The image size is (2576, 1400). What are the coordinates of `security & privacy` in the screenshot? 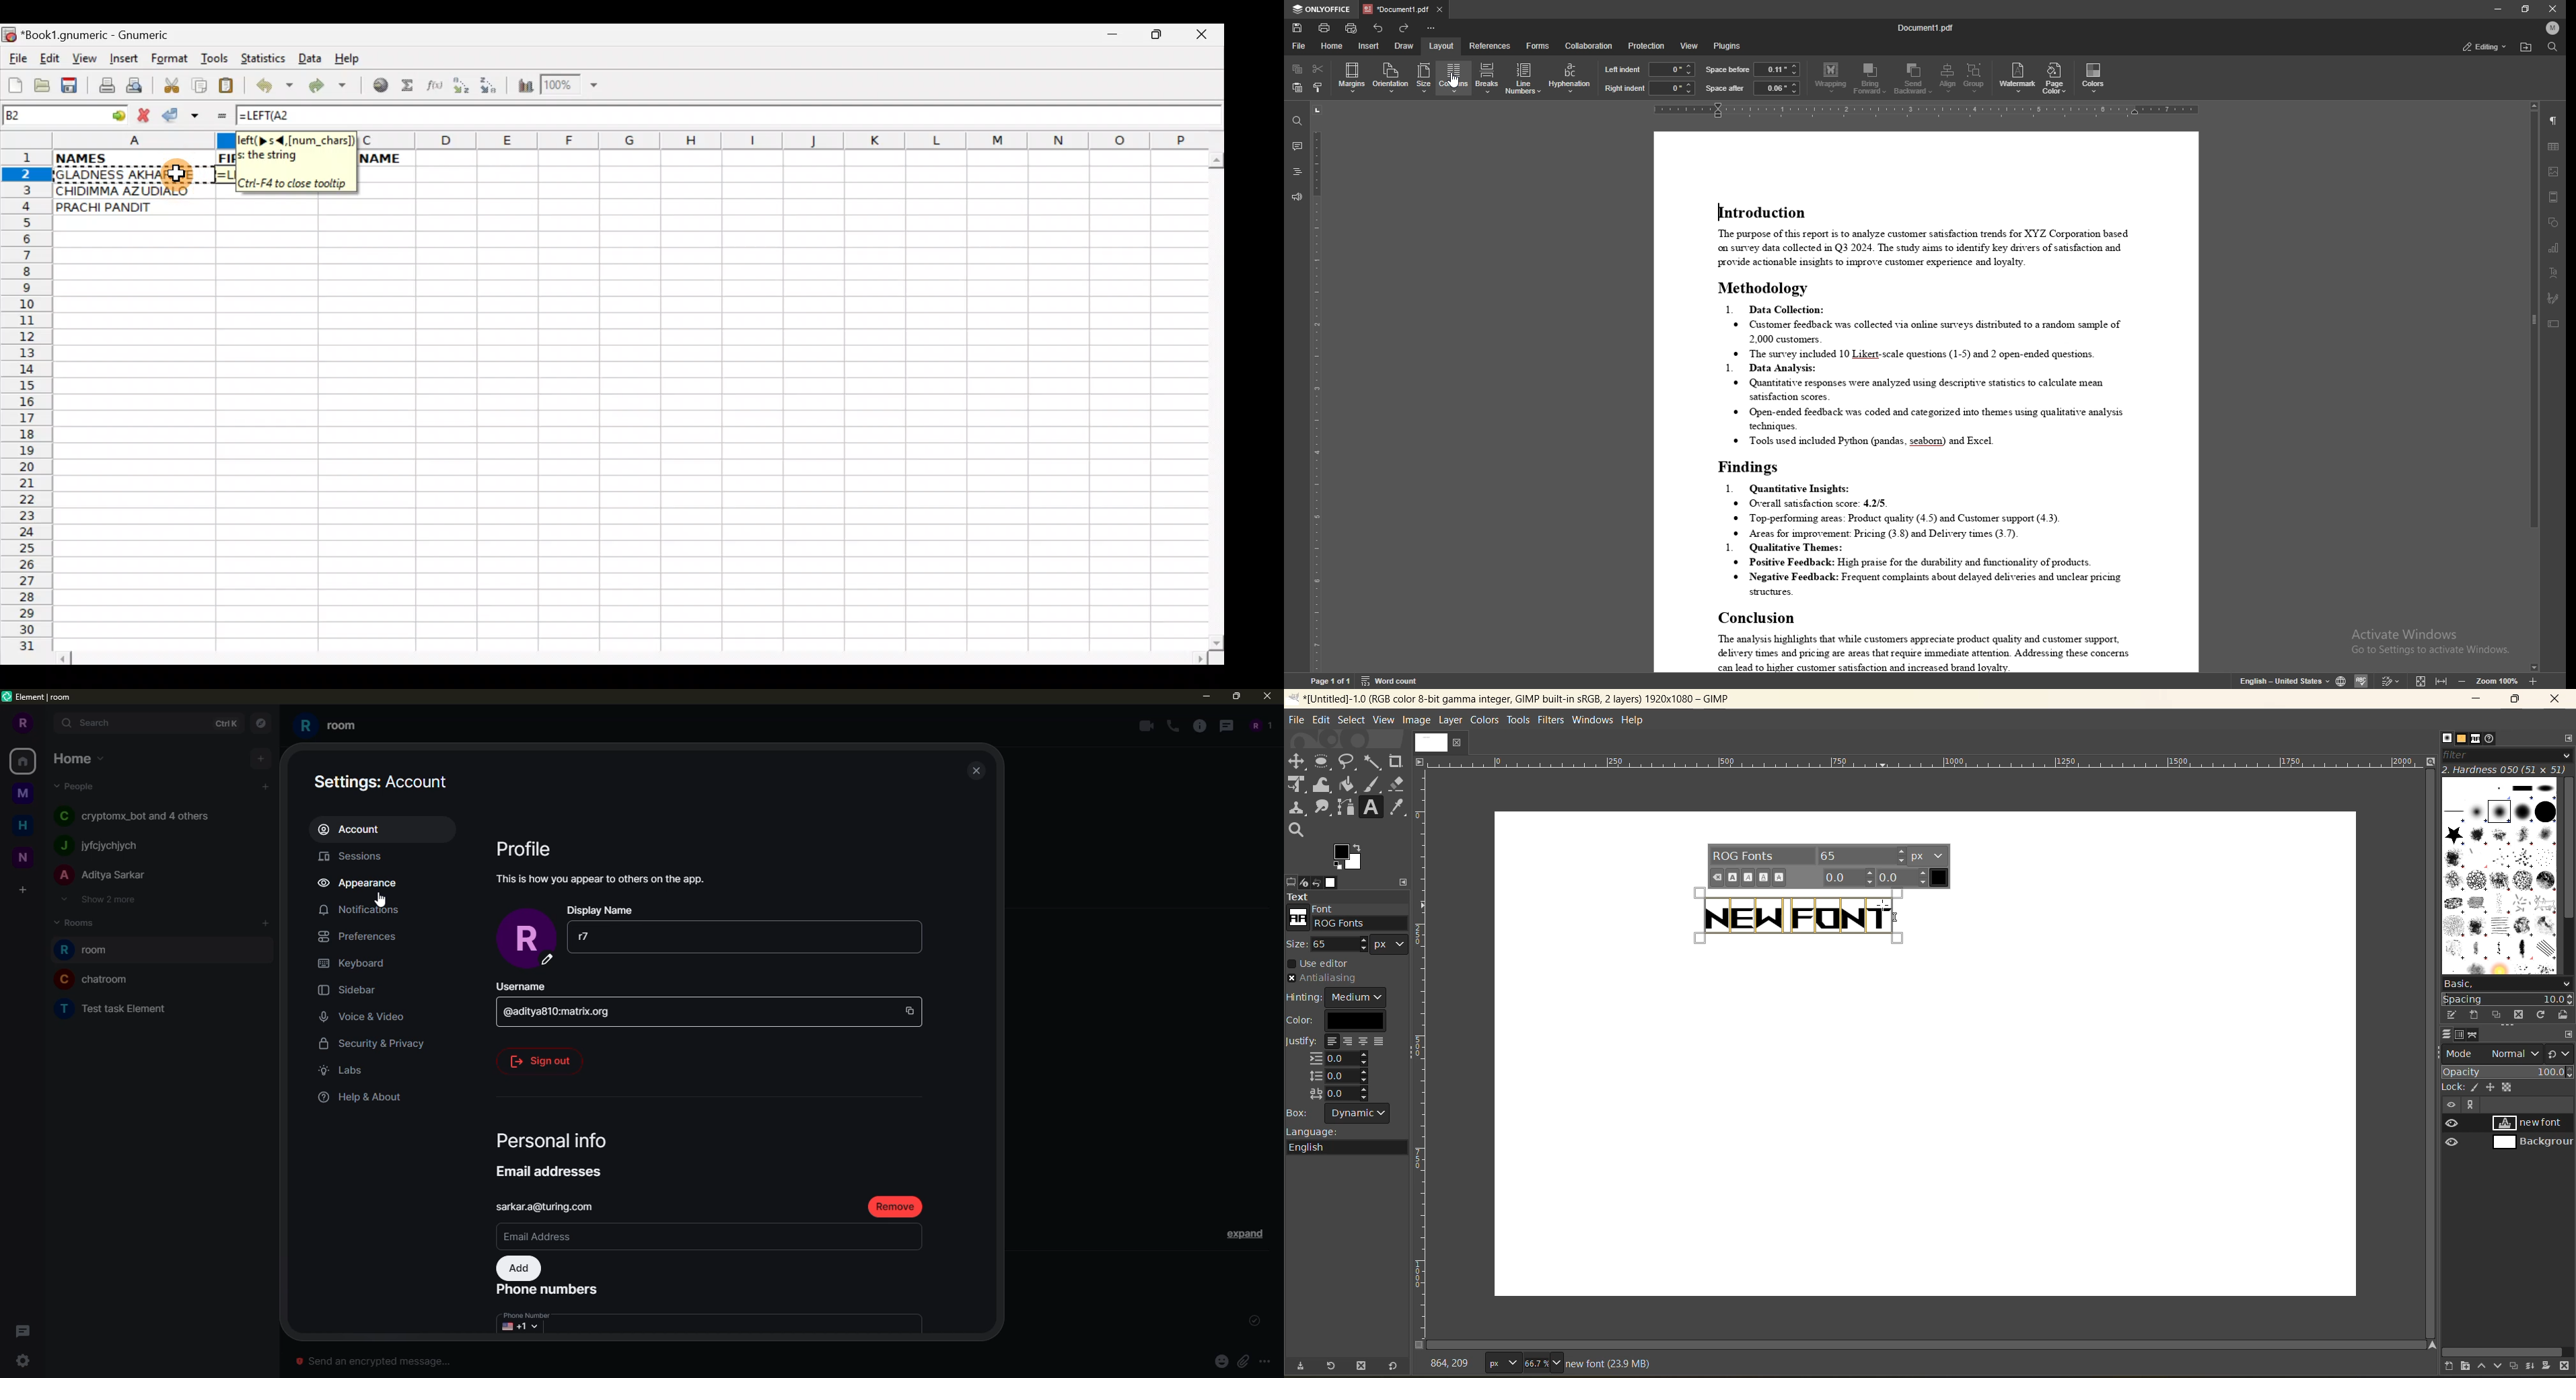 It's located at (382, 1046).